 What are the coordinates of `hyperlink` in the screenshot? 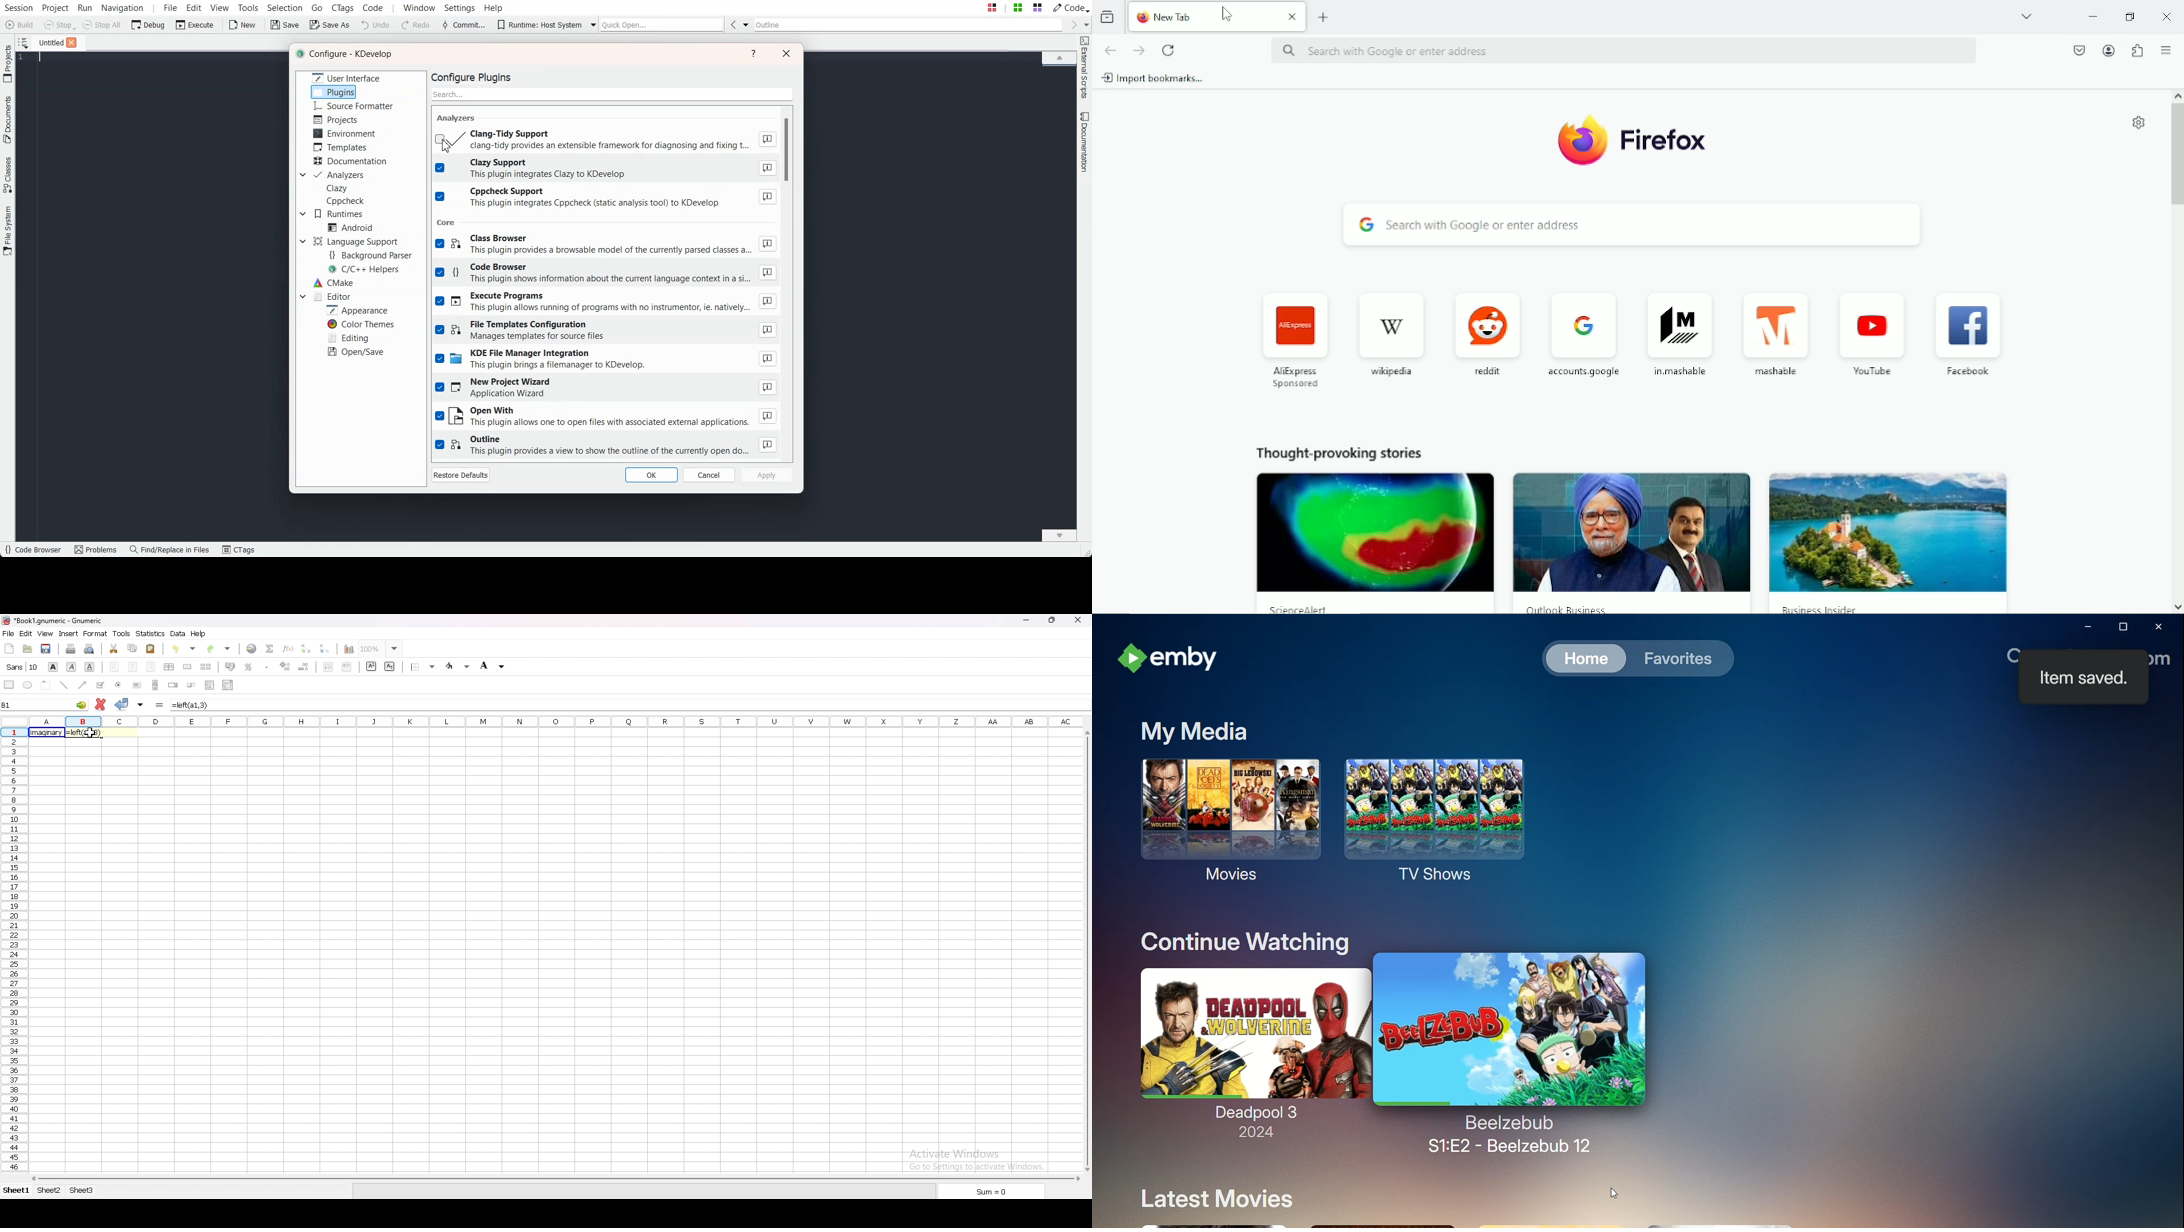 It's located at (252, 649).